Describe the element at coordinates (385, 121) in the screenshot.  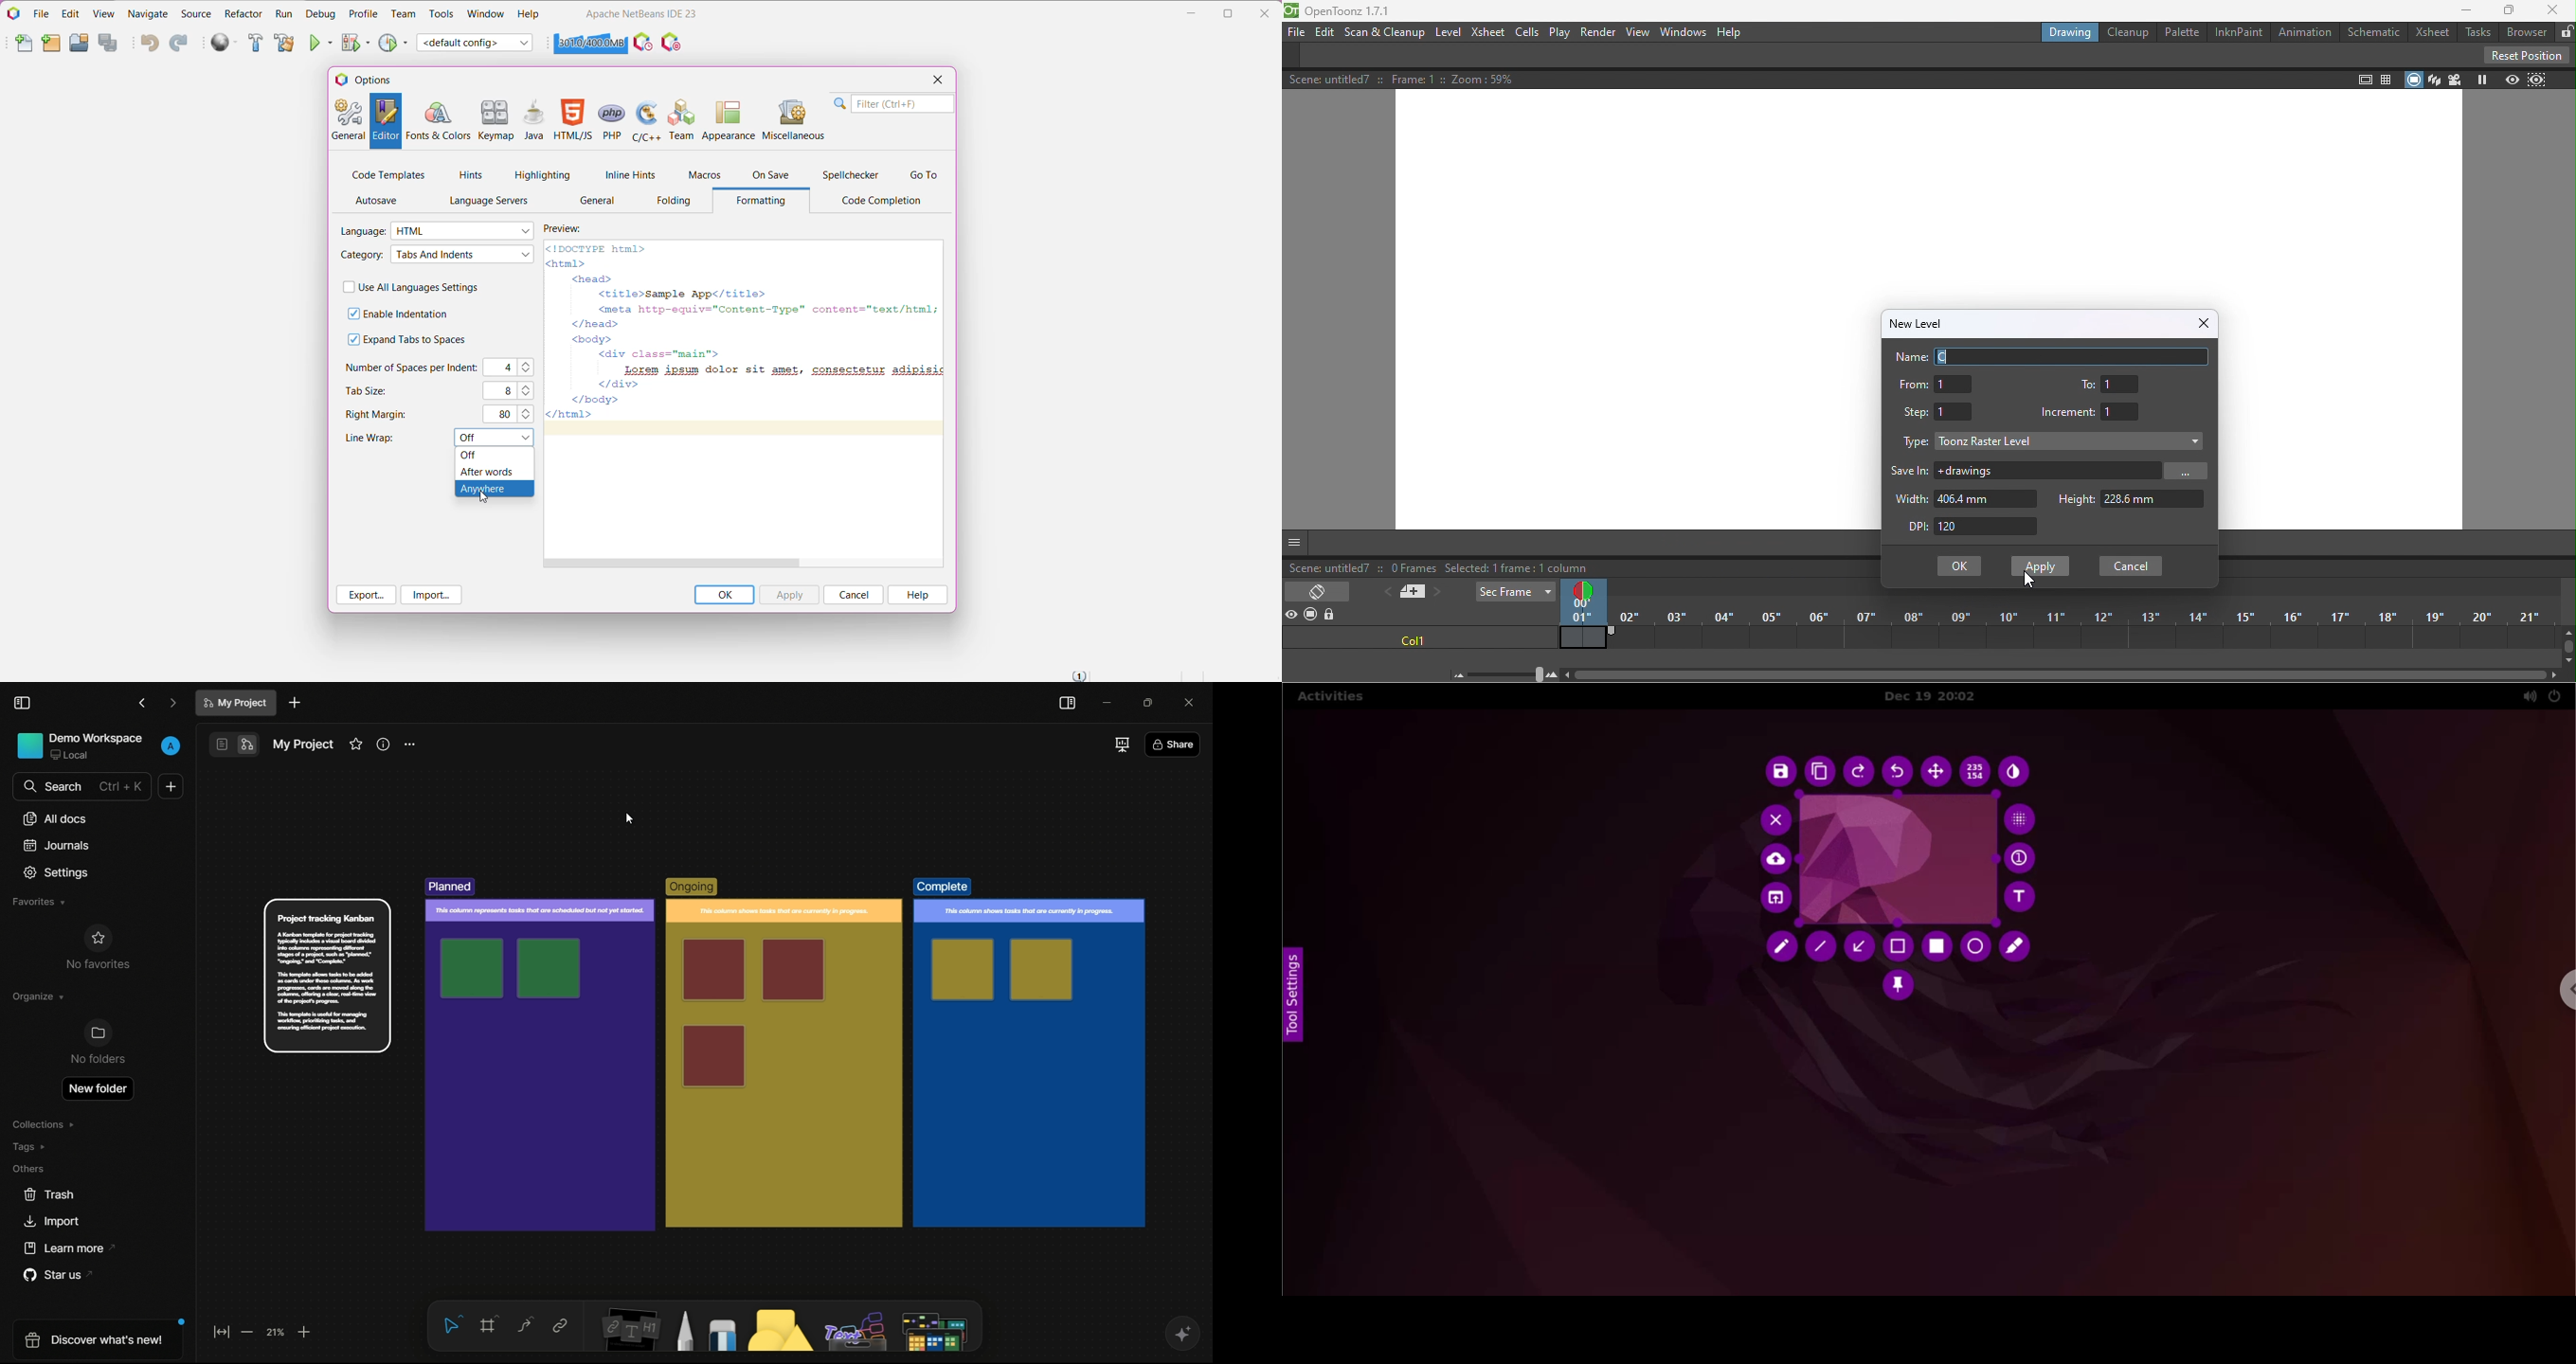
I see `Editor` at that location.